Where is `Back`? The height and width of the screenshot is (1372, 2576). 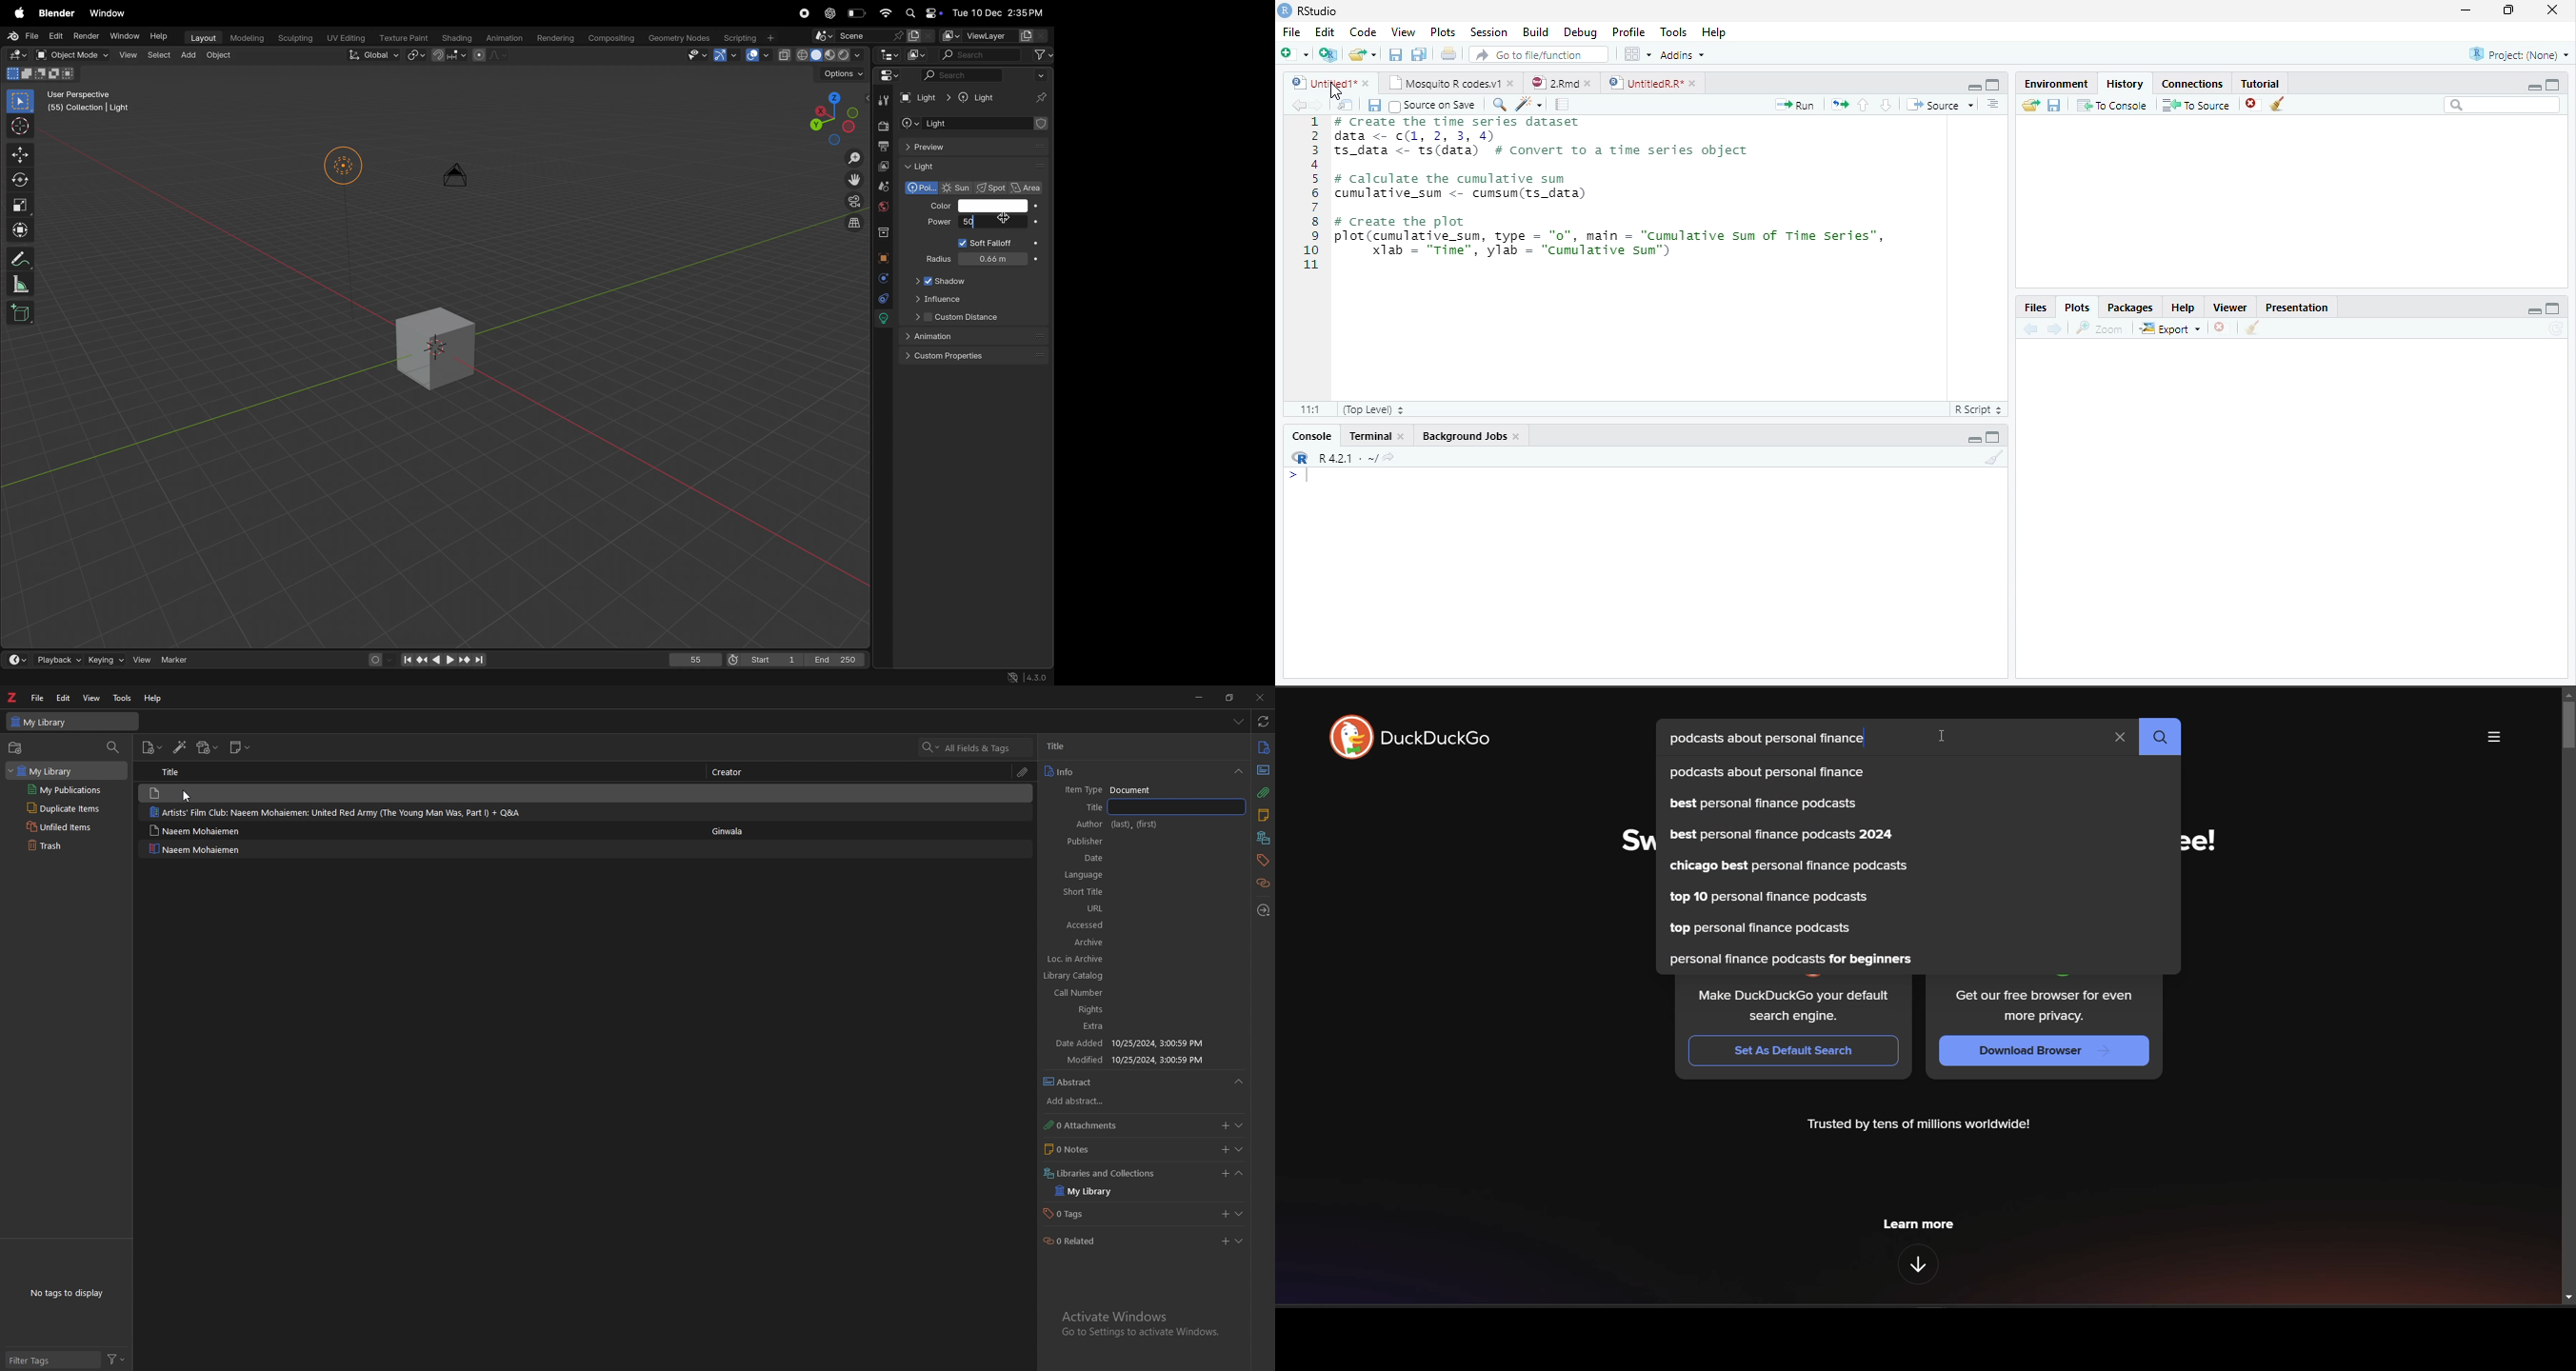 Back is located at coordinates (2028, 329).